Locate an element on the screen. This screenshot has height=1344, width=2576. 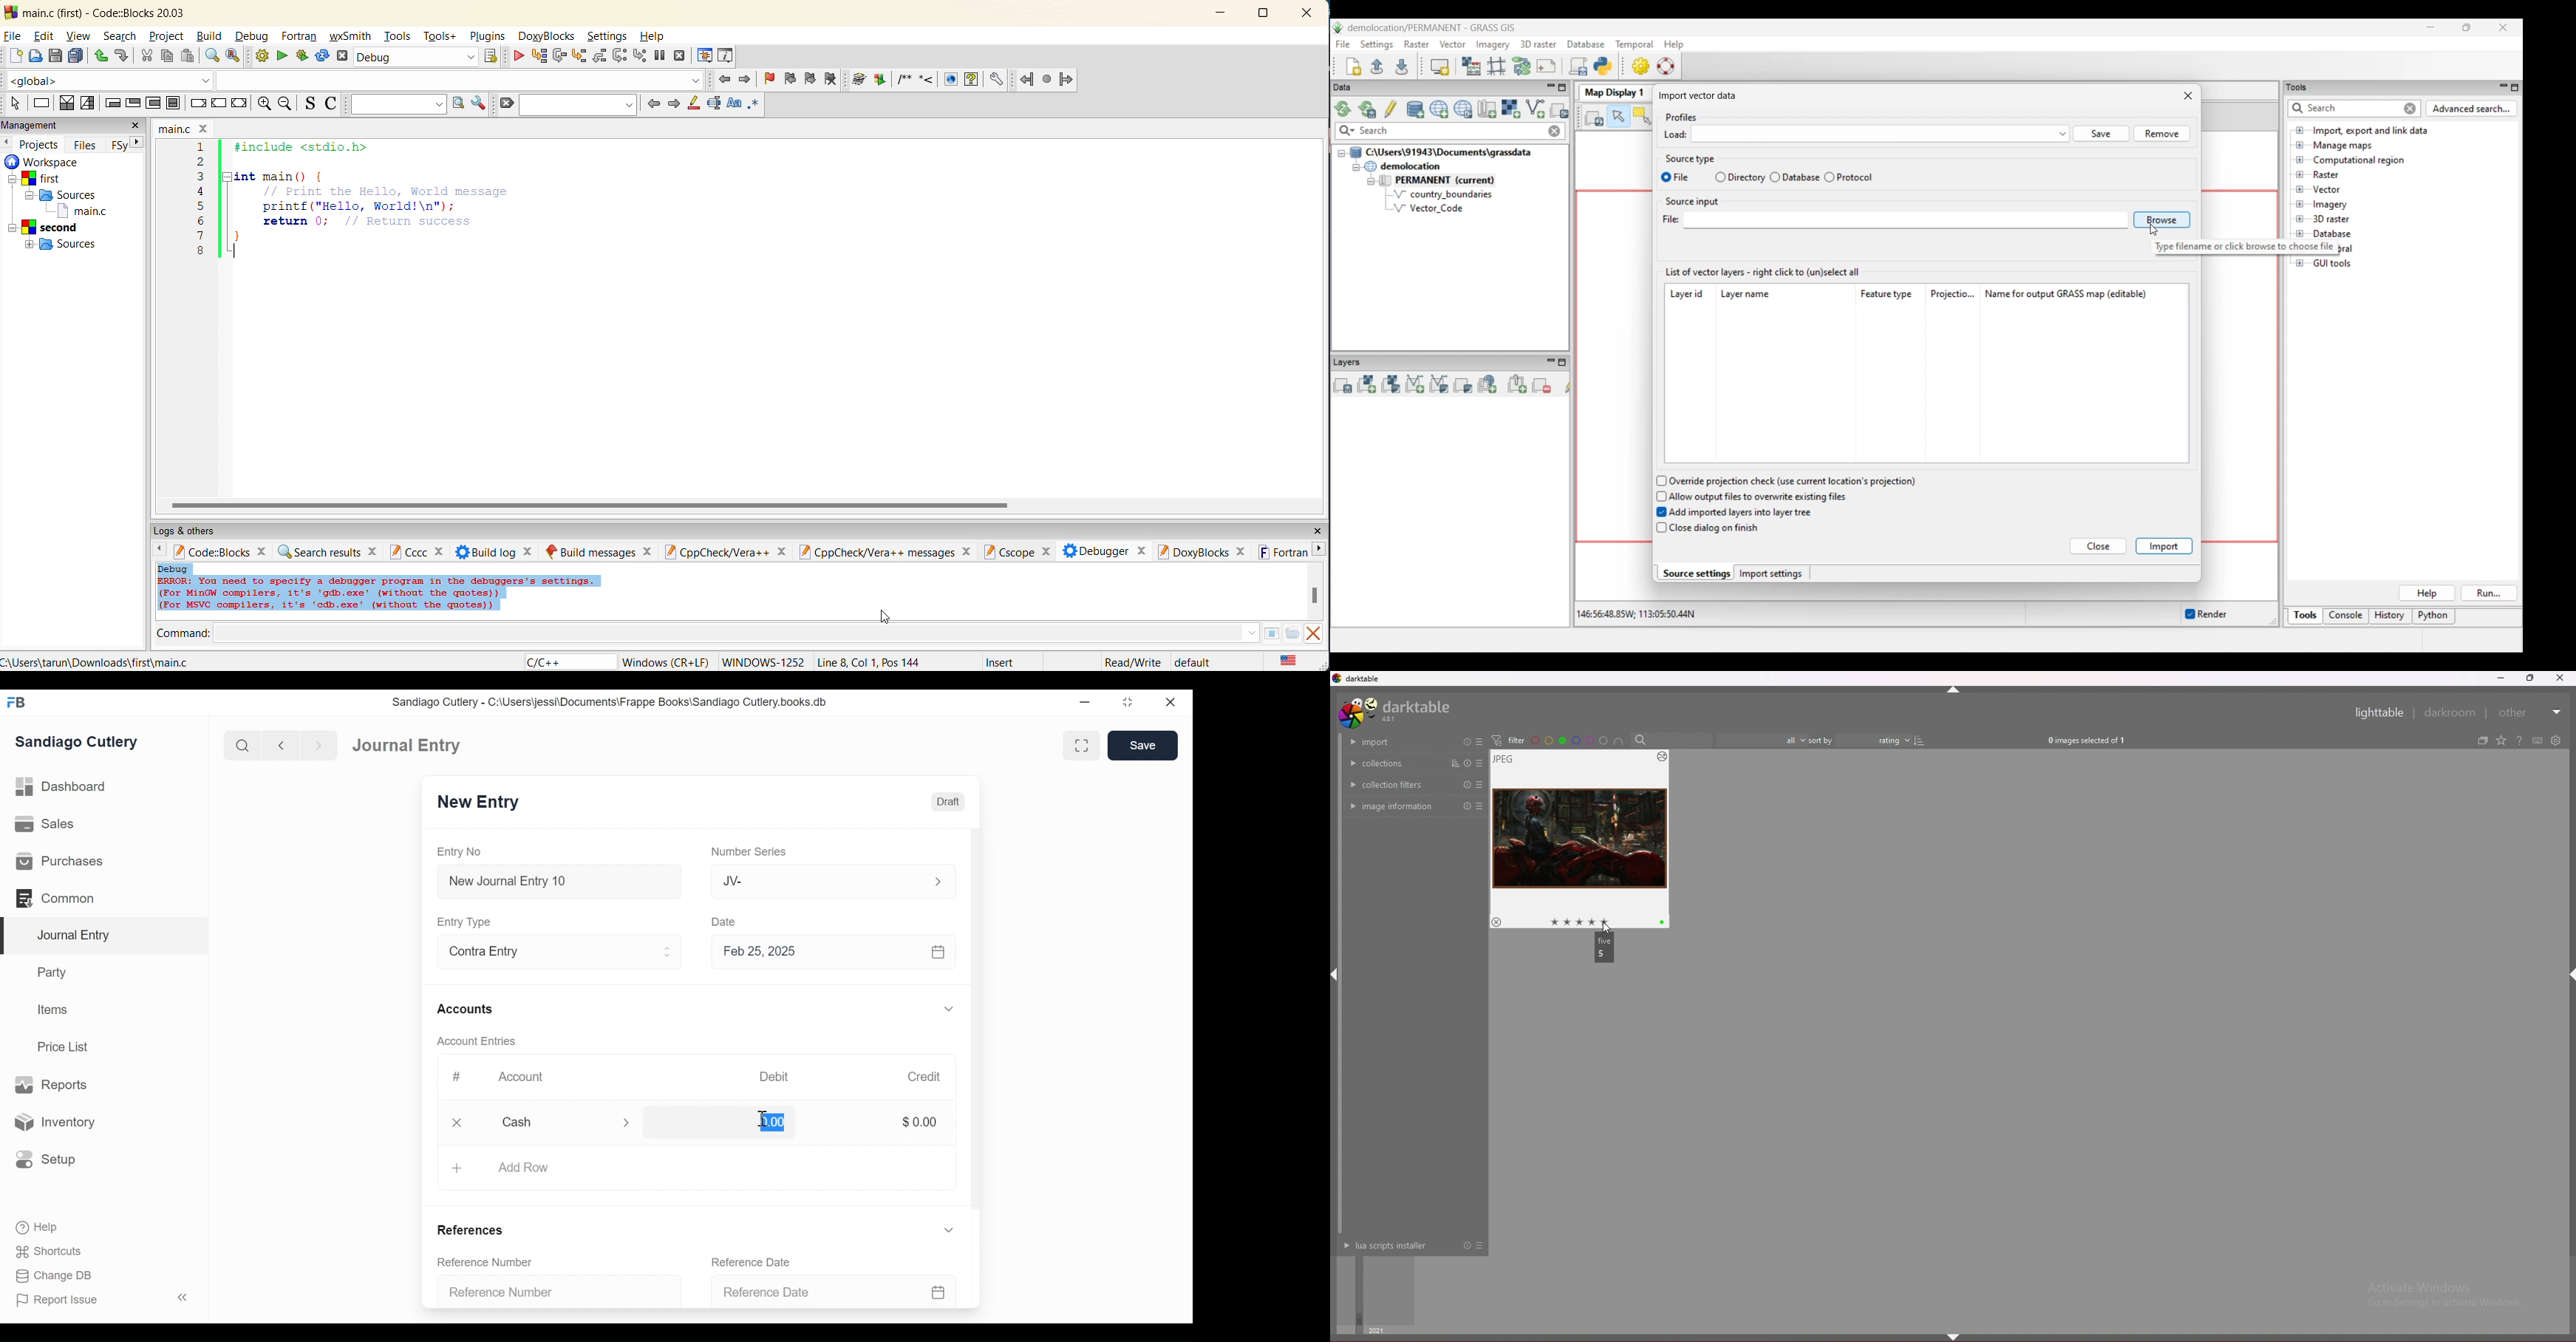
entry condition loop is located at coordinates (110, 104).